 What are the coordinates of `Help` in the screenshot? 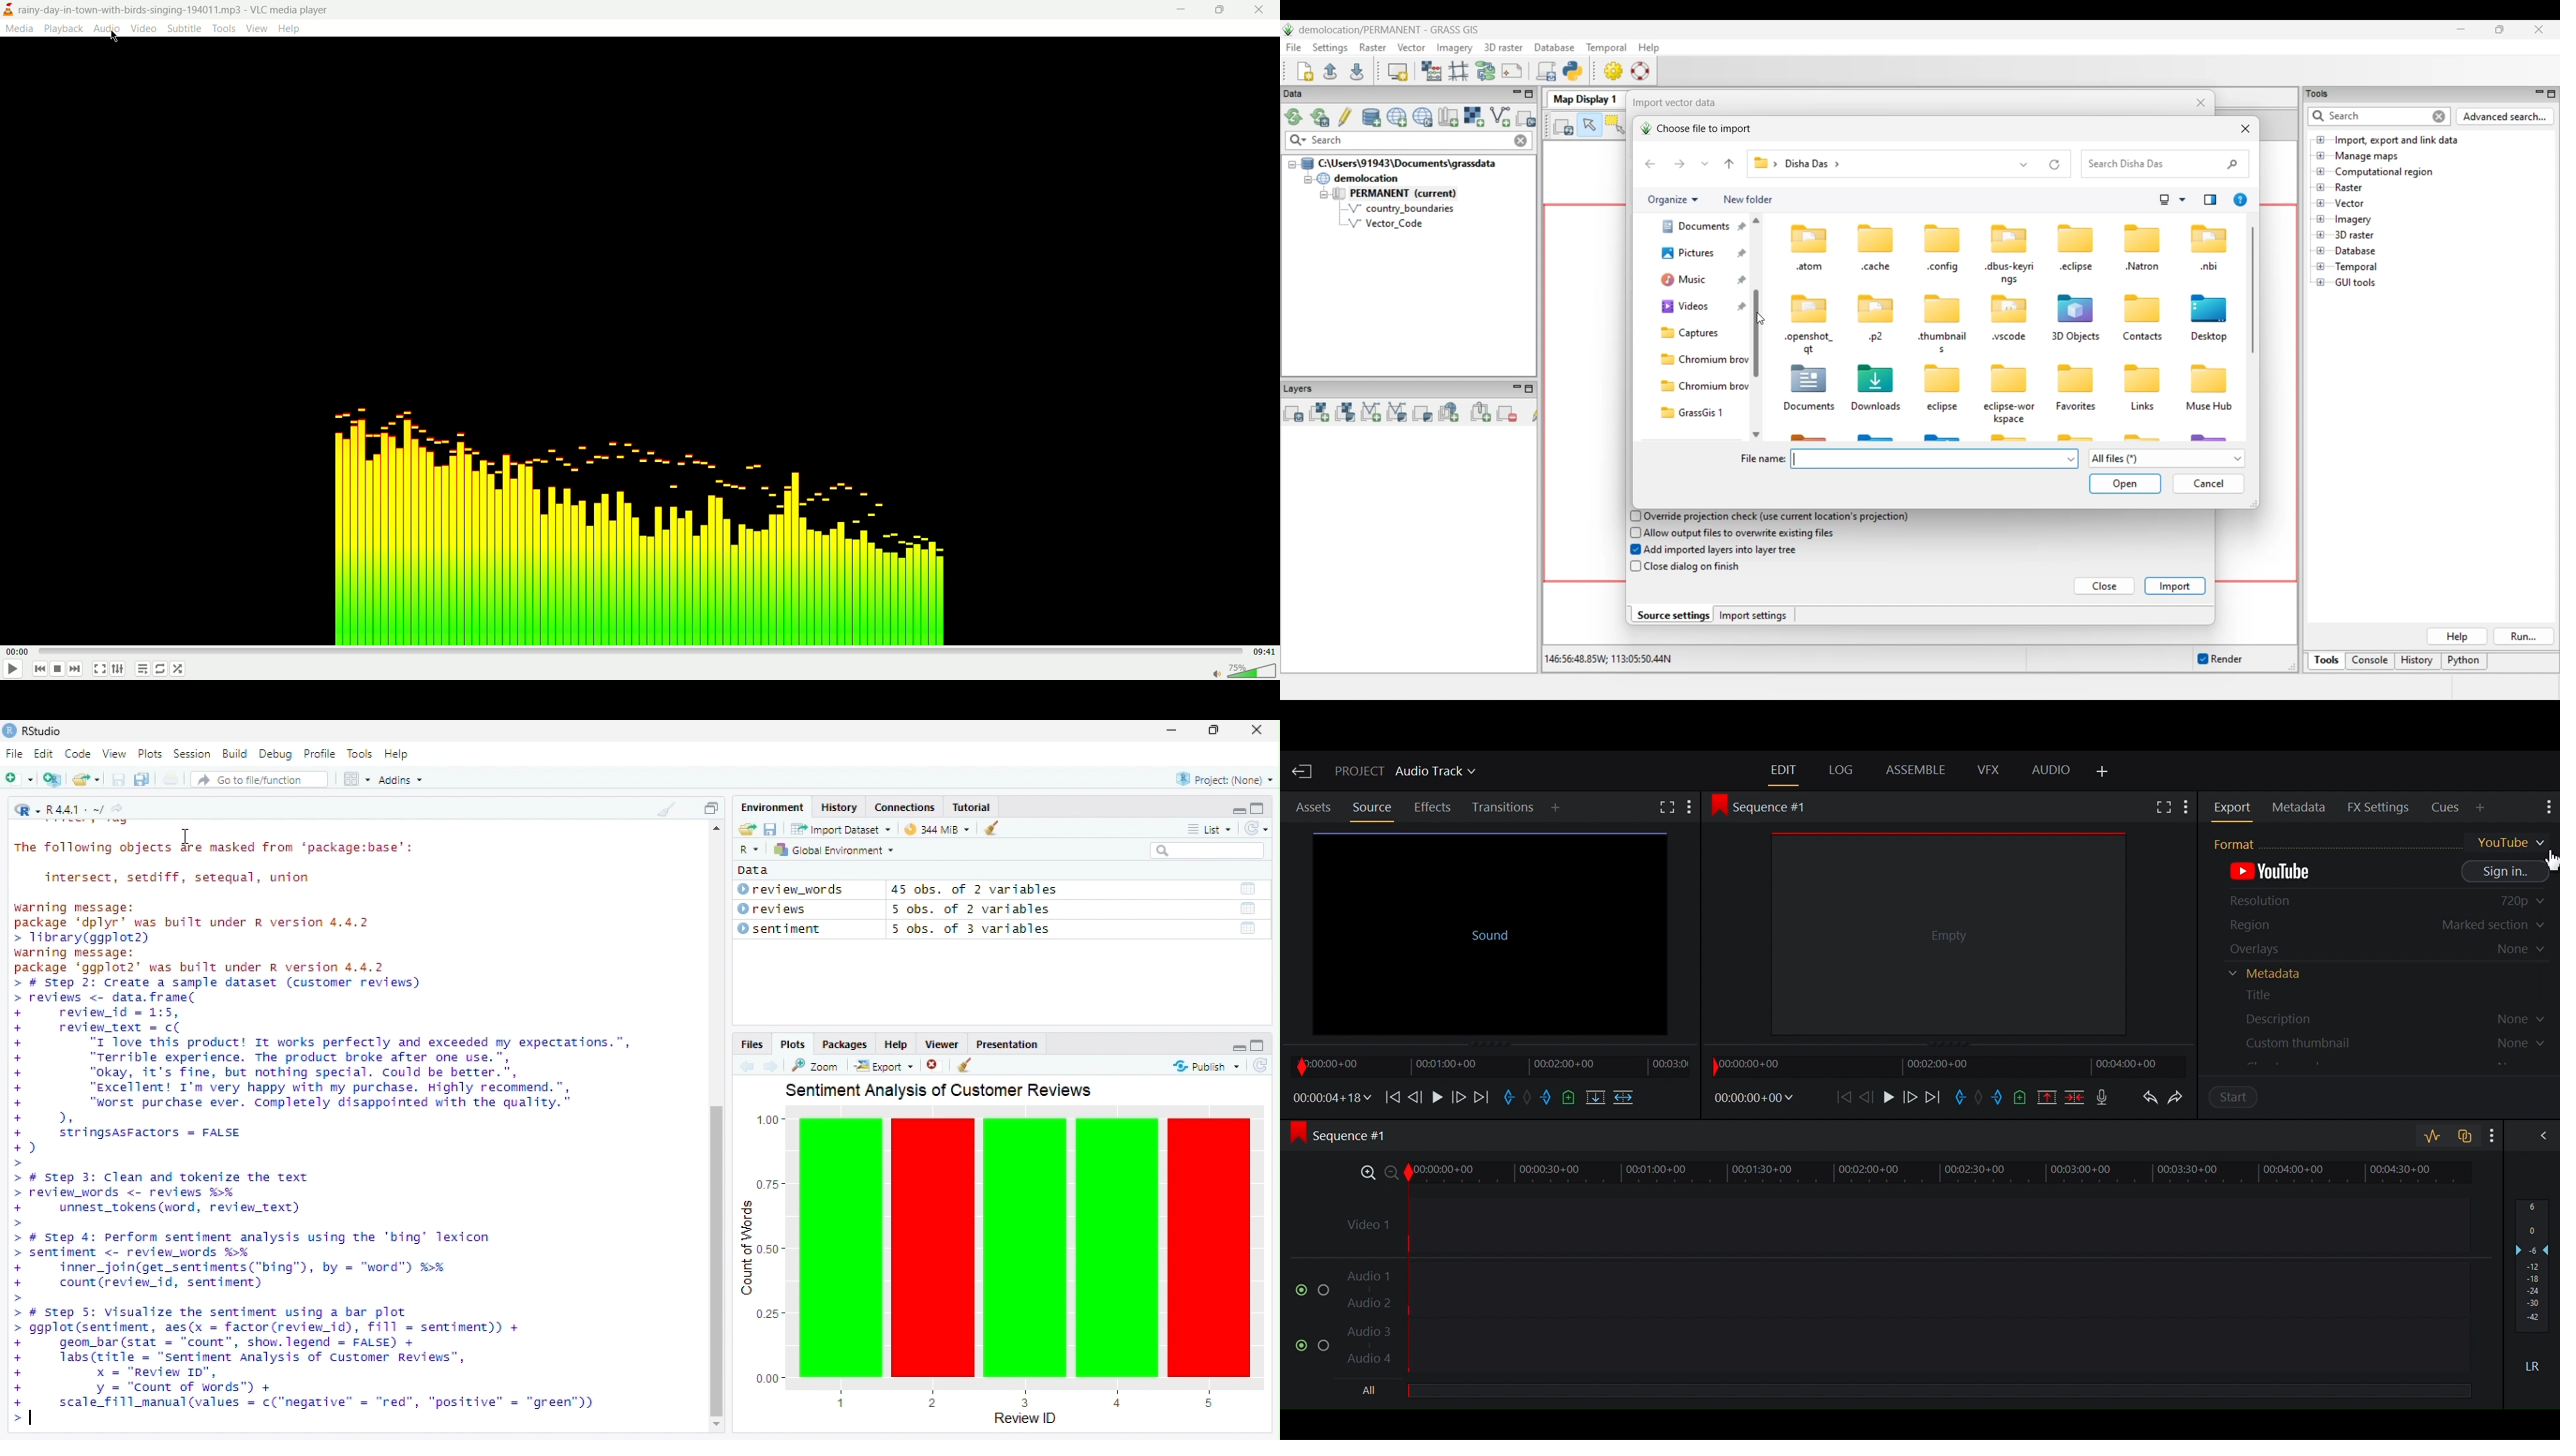 It's located at (397, 753).